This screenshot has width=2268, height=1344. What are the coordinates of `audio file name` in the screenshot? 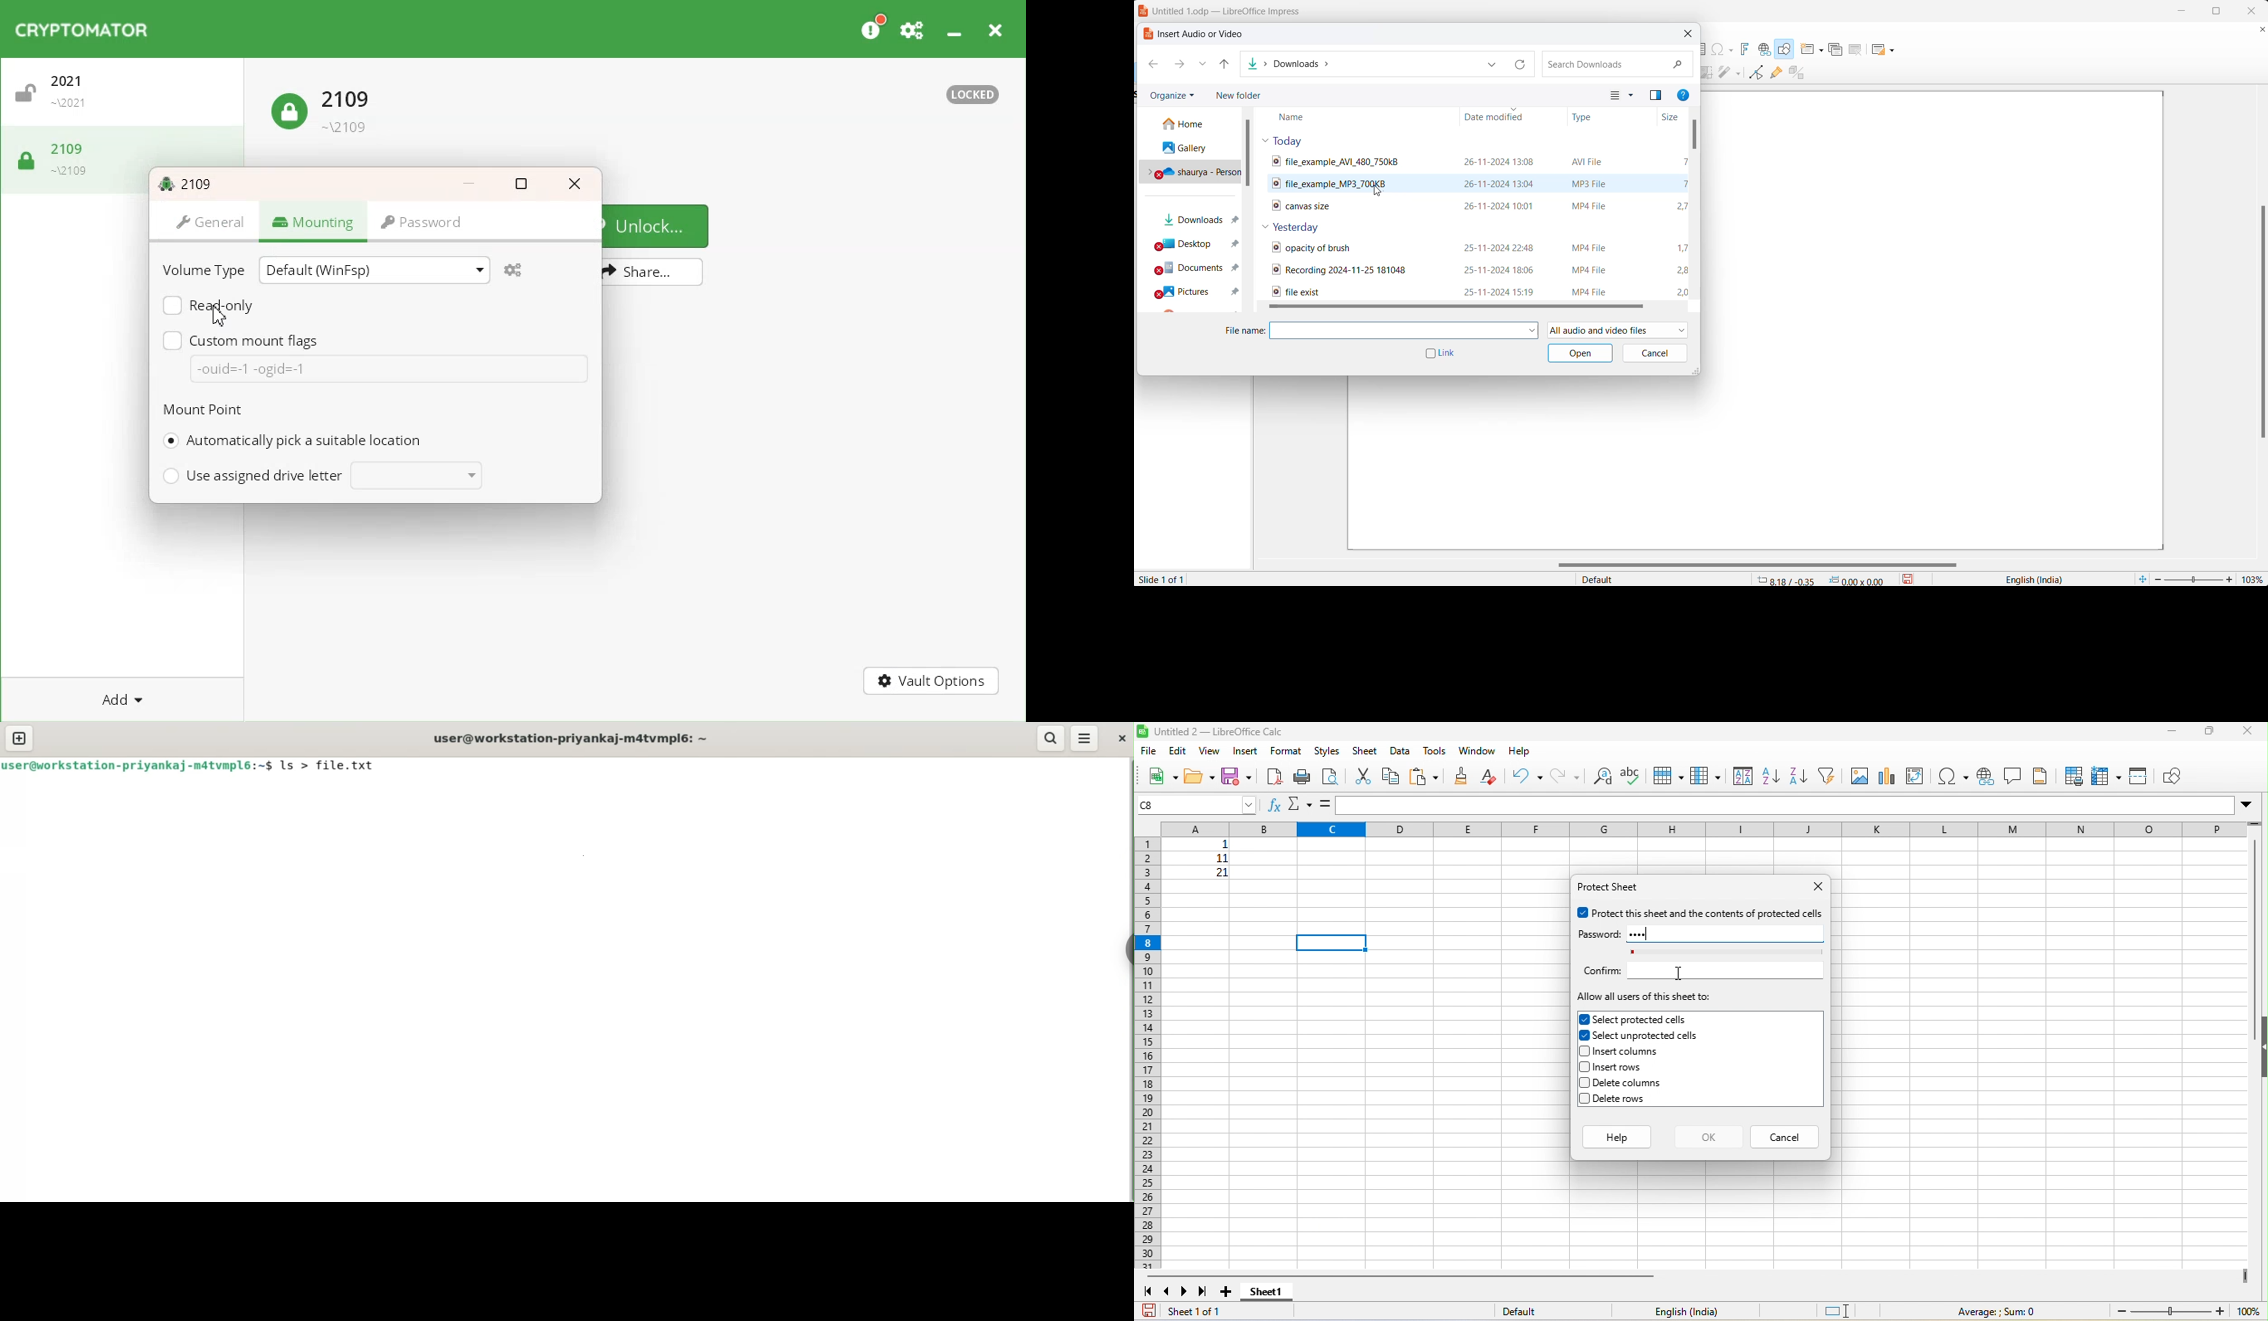 It's located at (1316, 184).